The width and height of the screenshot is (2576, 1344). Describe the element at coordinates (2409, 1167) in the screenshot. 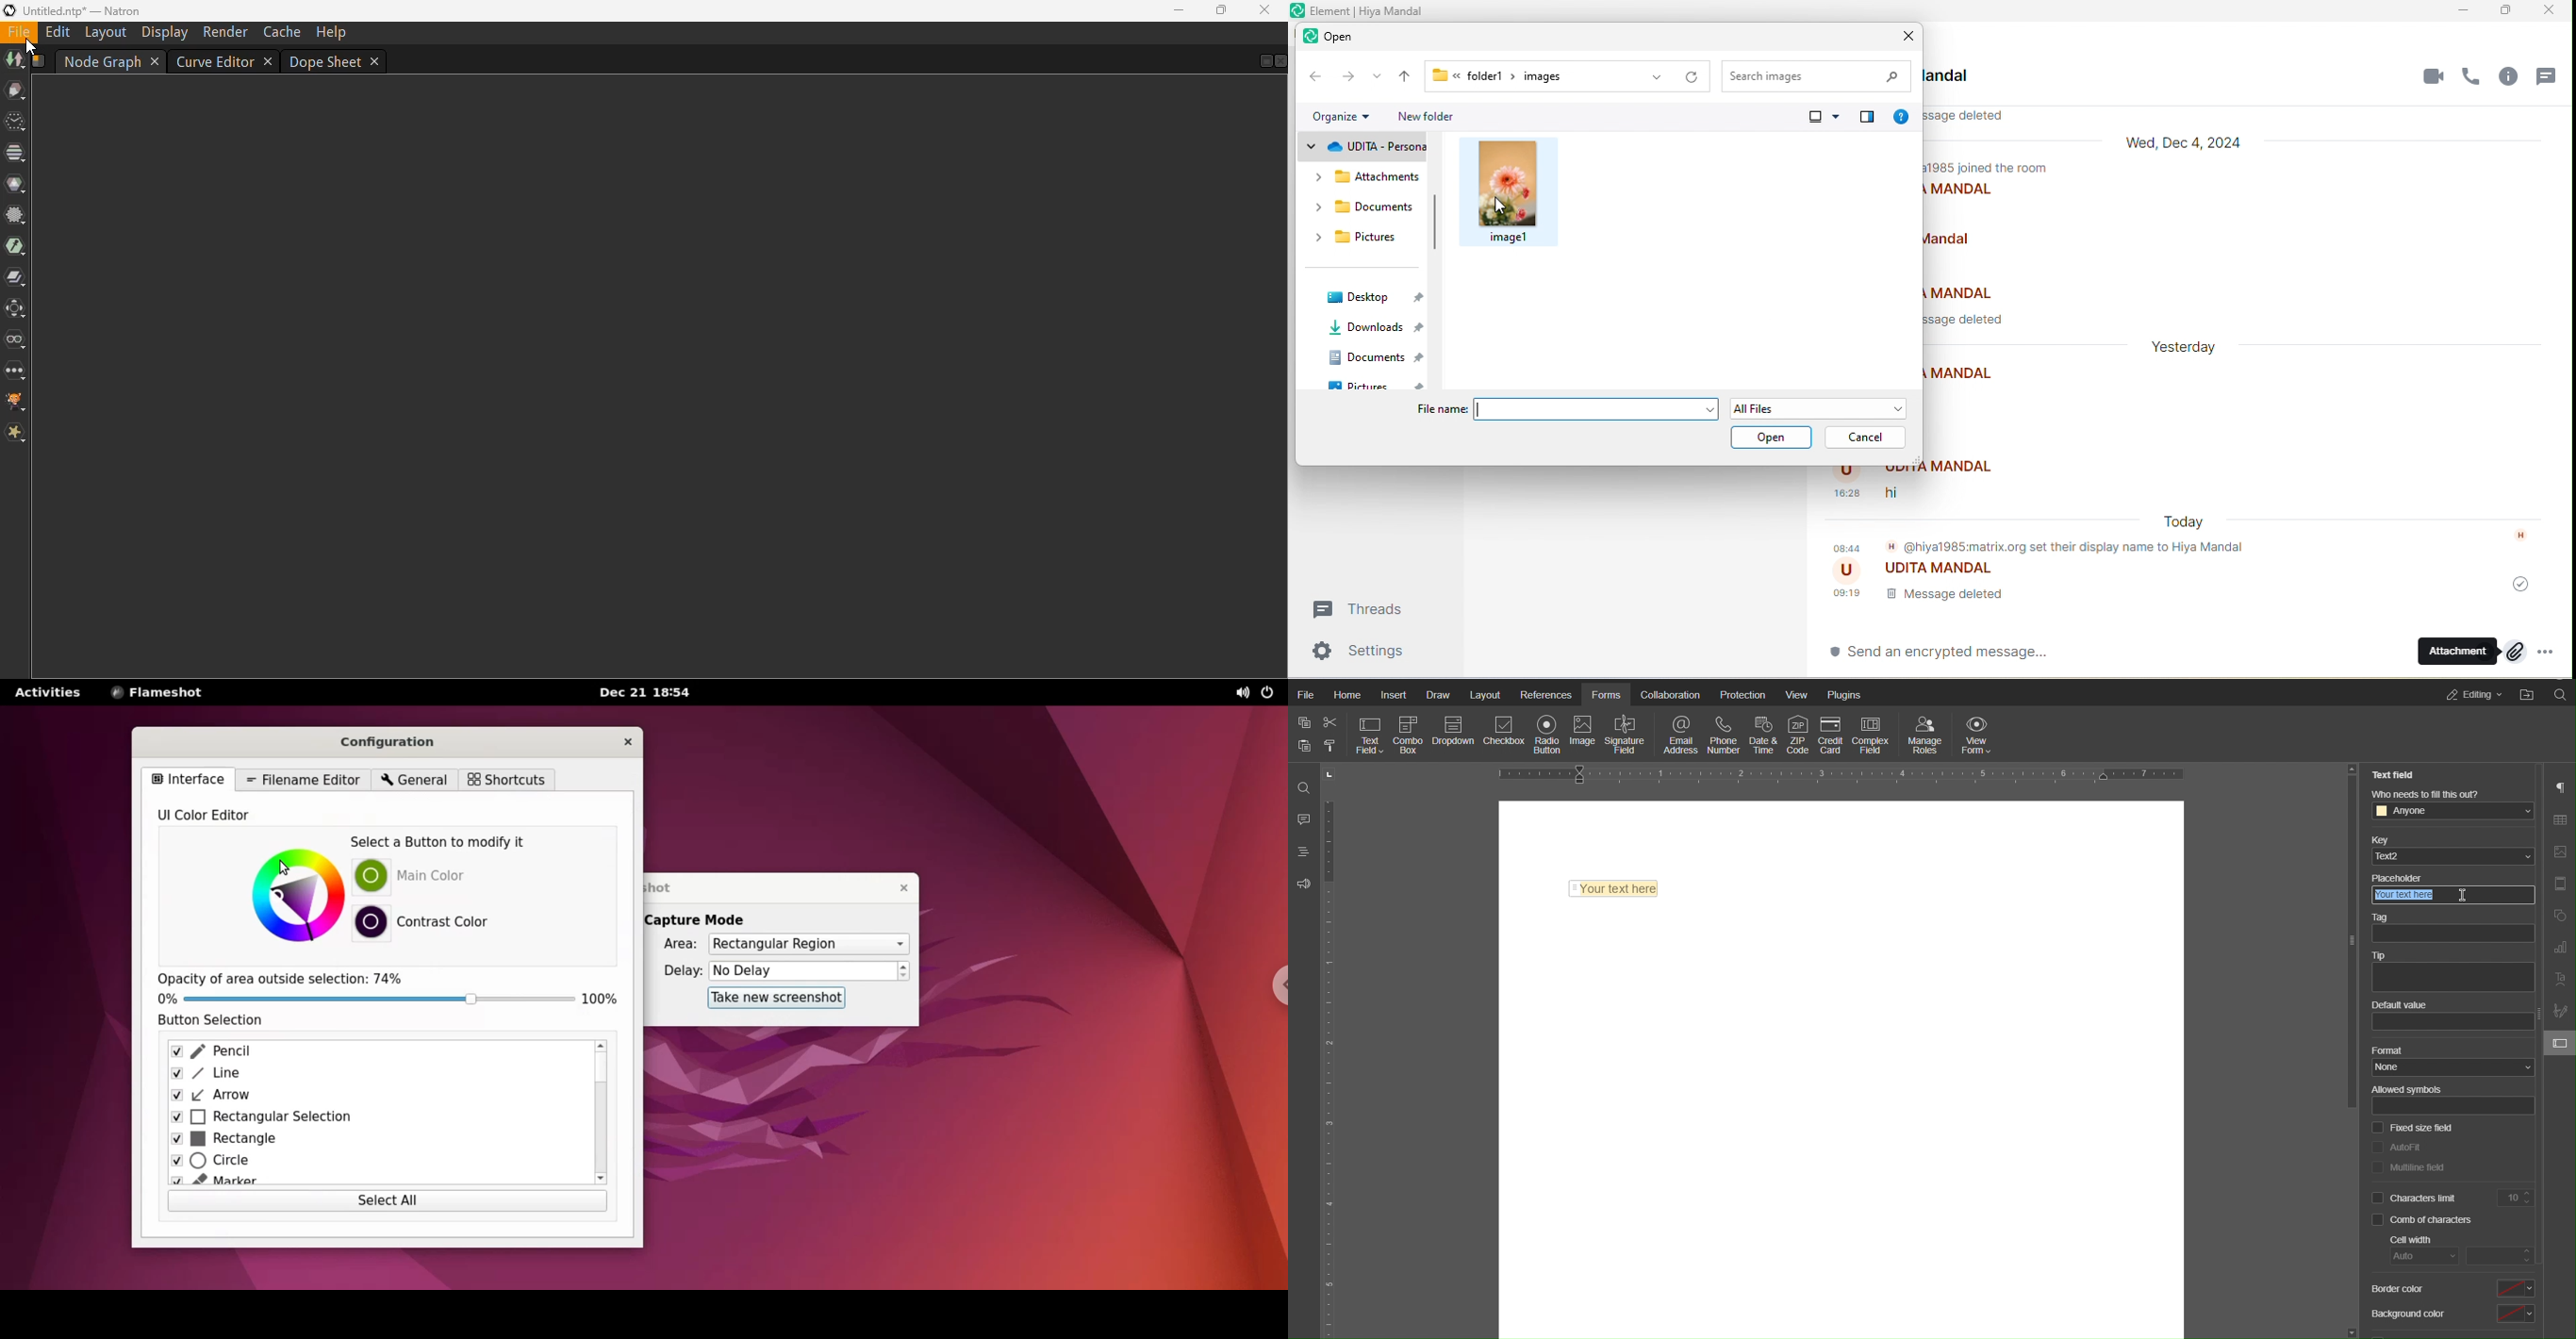

I see `Multiline Field` at that location.